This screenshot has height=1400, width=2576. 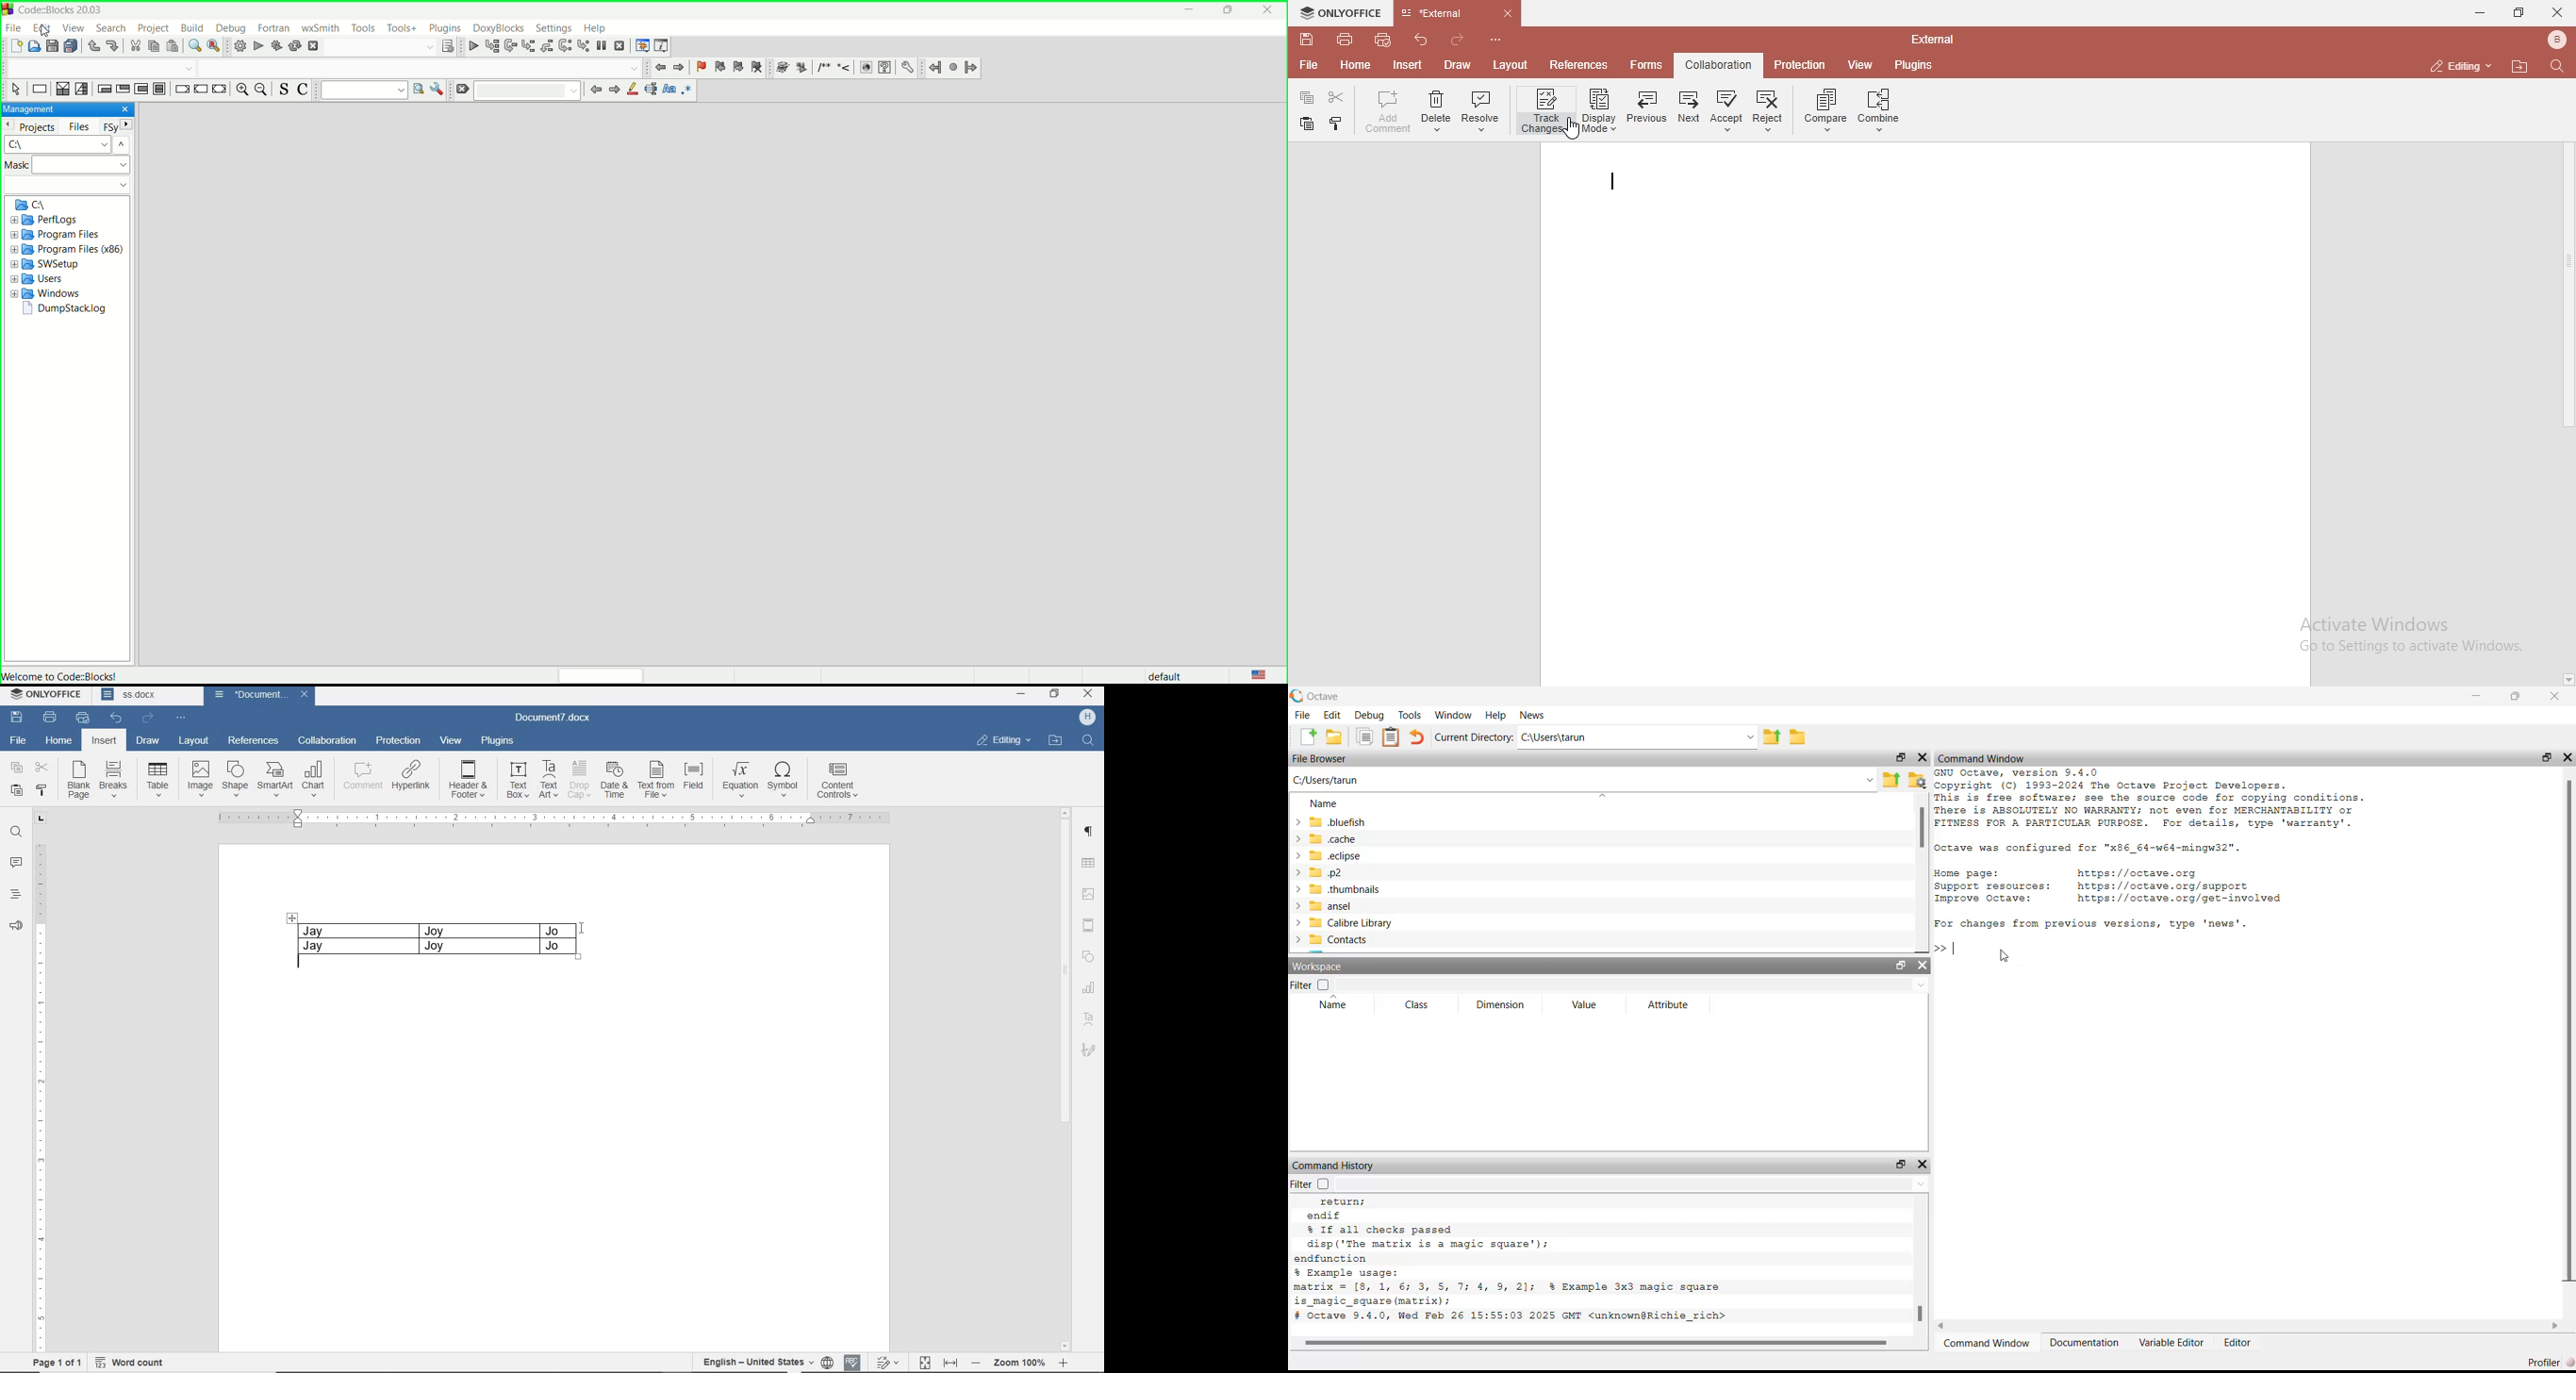 What do you see at coordinates (1495, 39) in the screenshot?
I see `customise quick access toolbar` at bounding box center [1495, 39].